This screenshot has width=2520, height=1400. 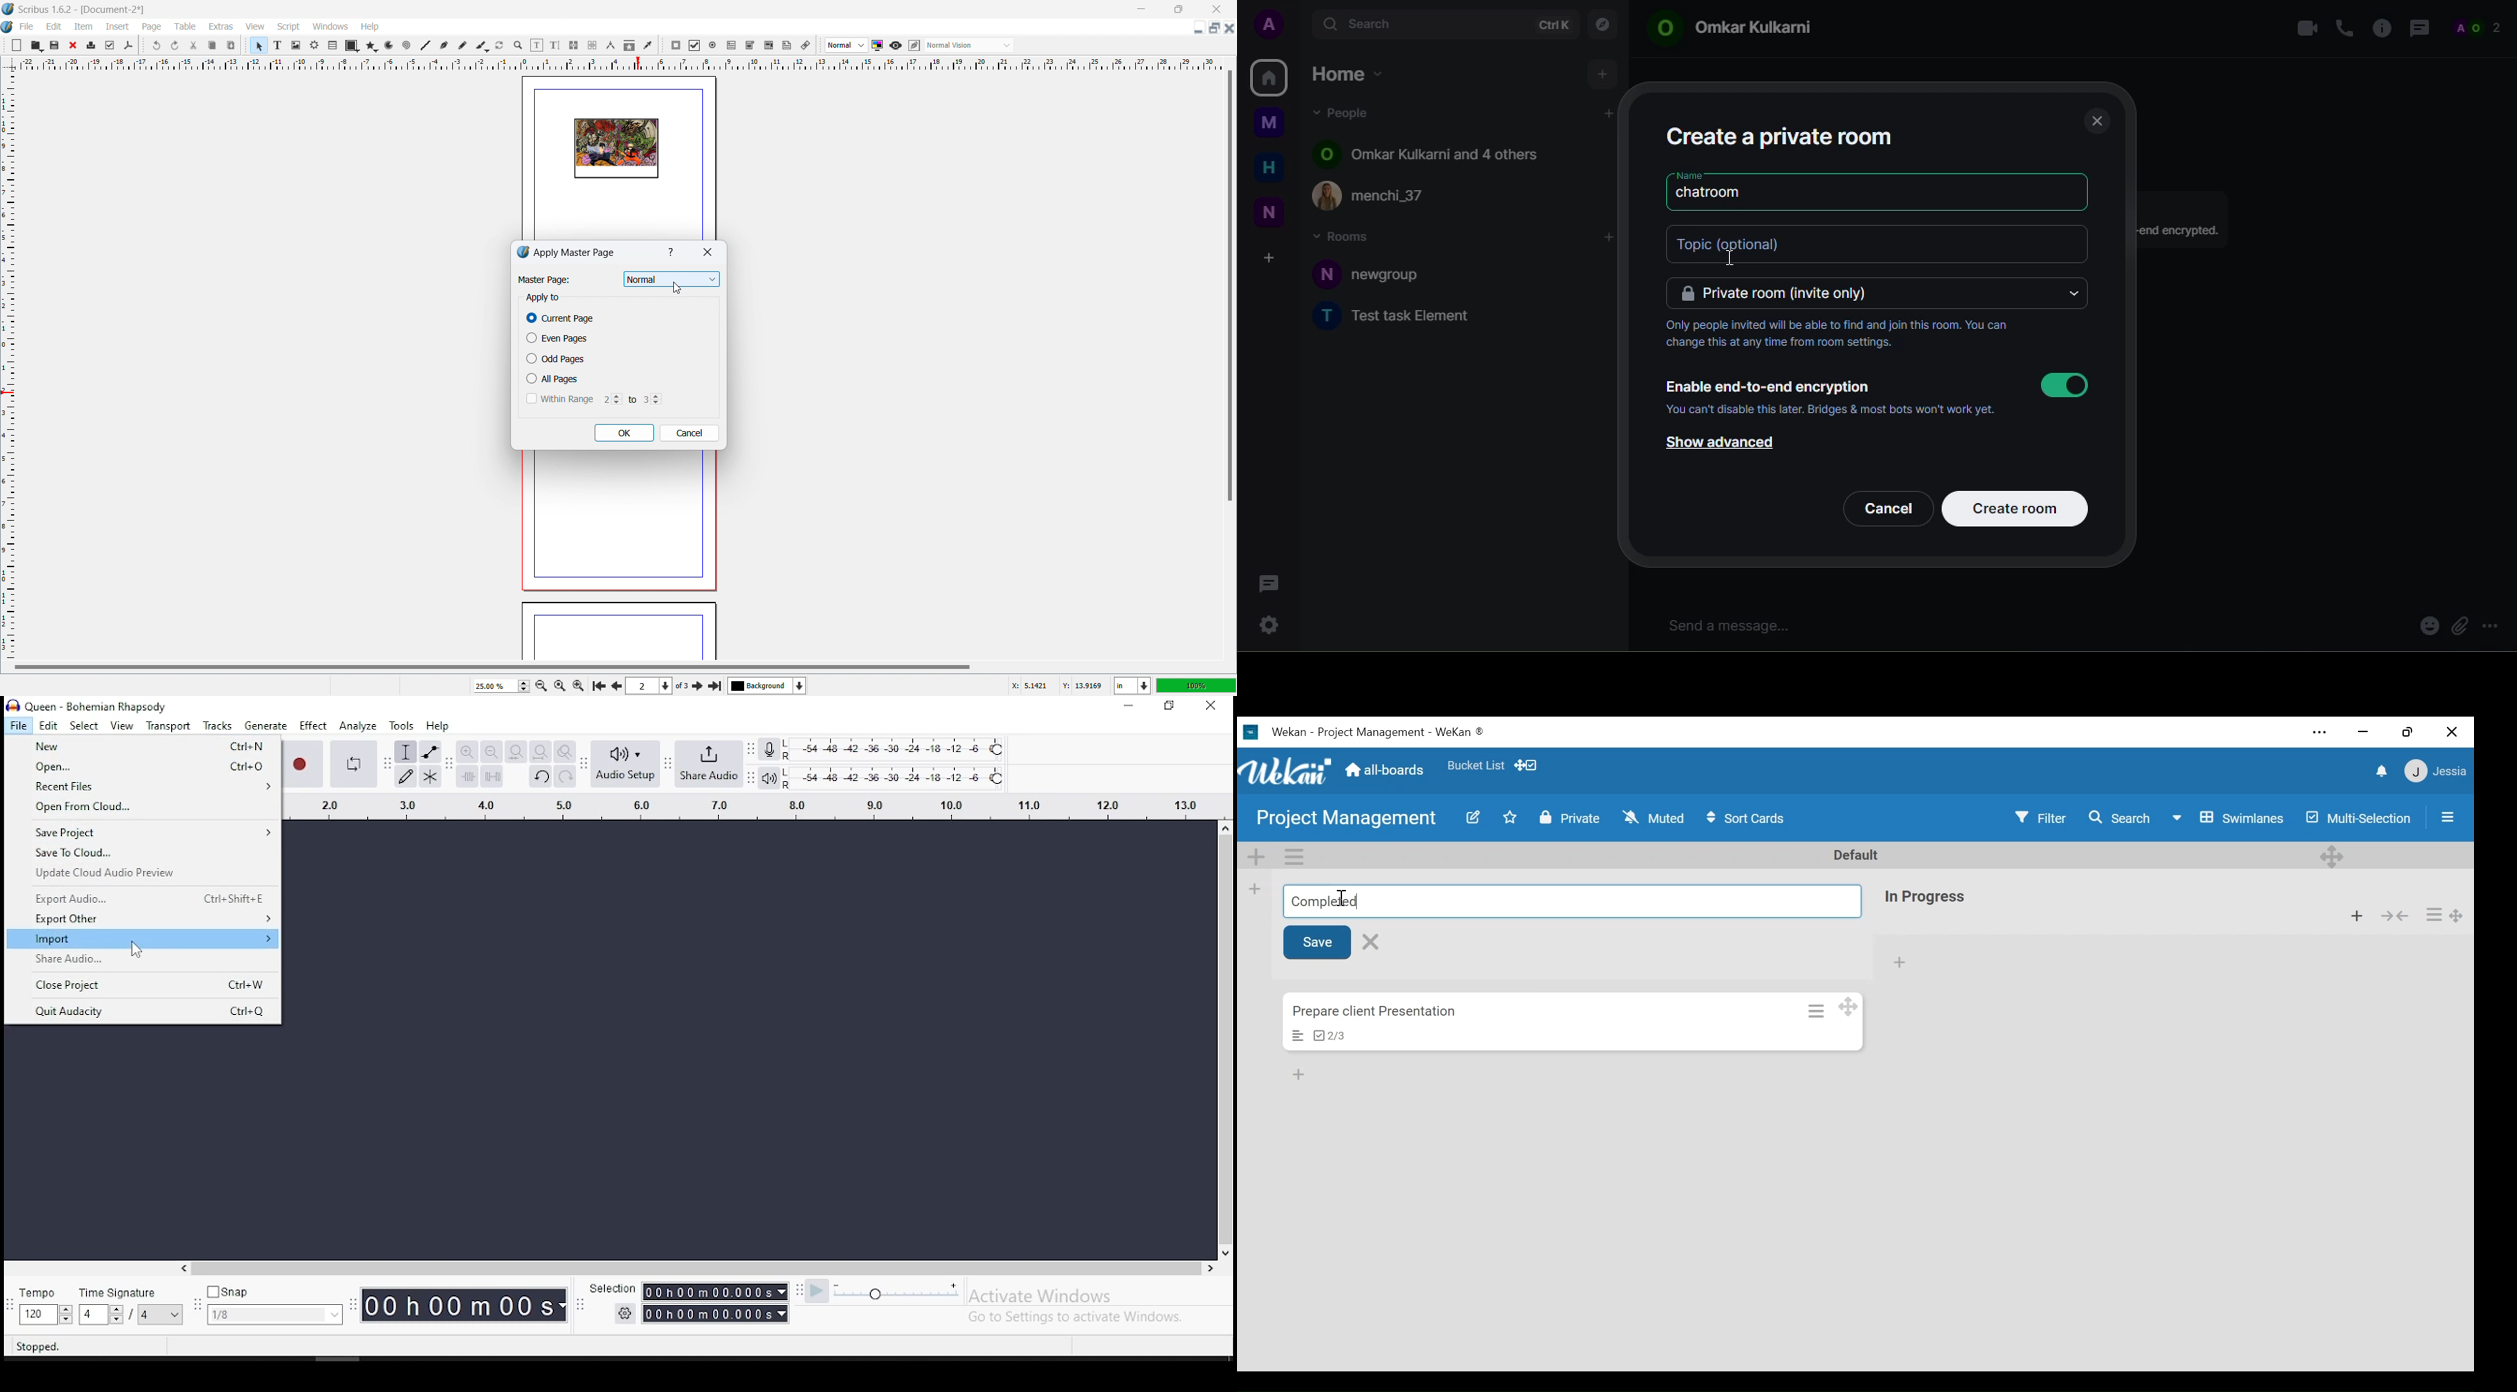 What do you see at coordinates (788, 46) in the screenshot?
I see `text annotation` at bounding box center [788, 46].